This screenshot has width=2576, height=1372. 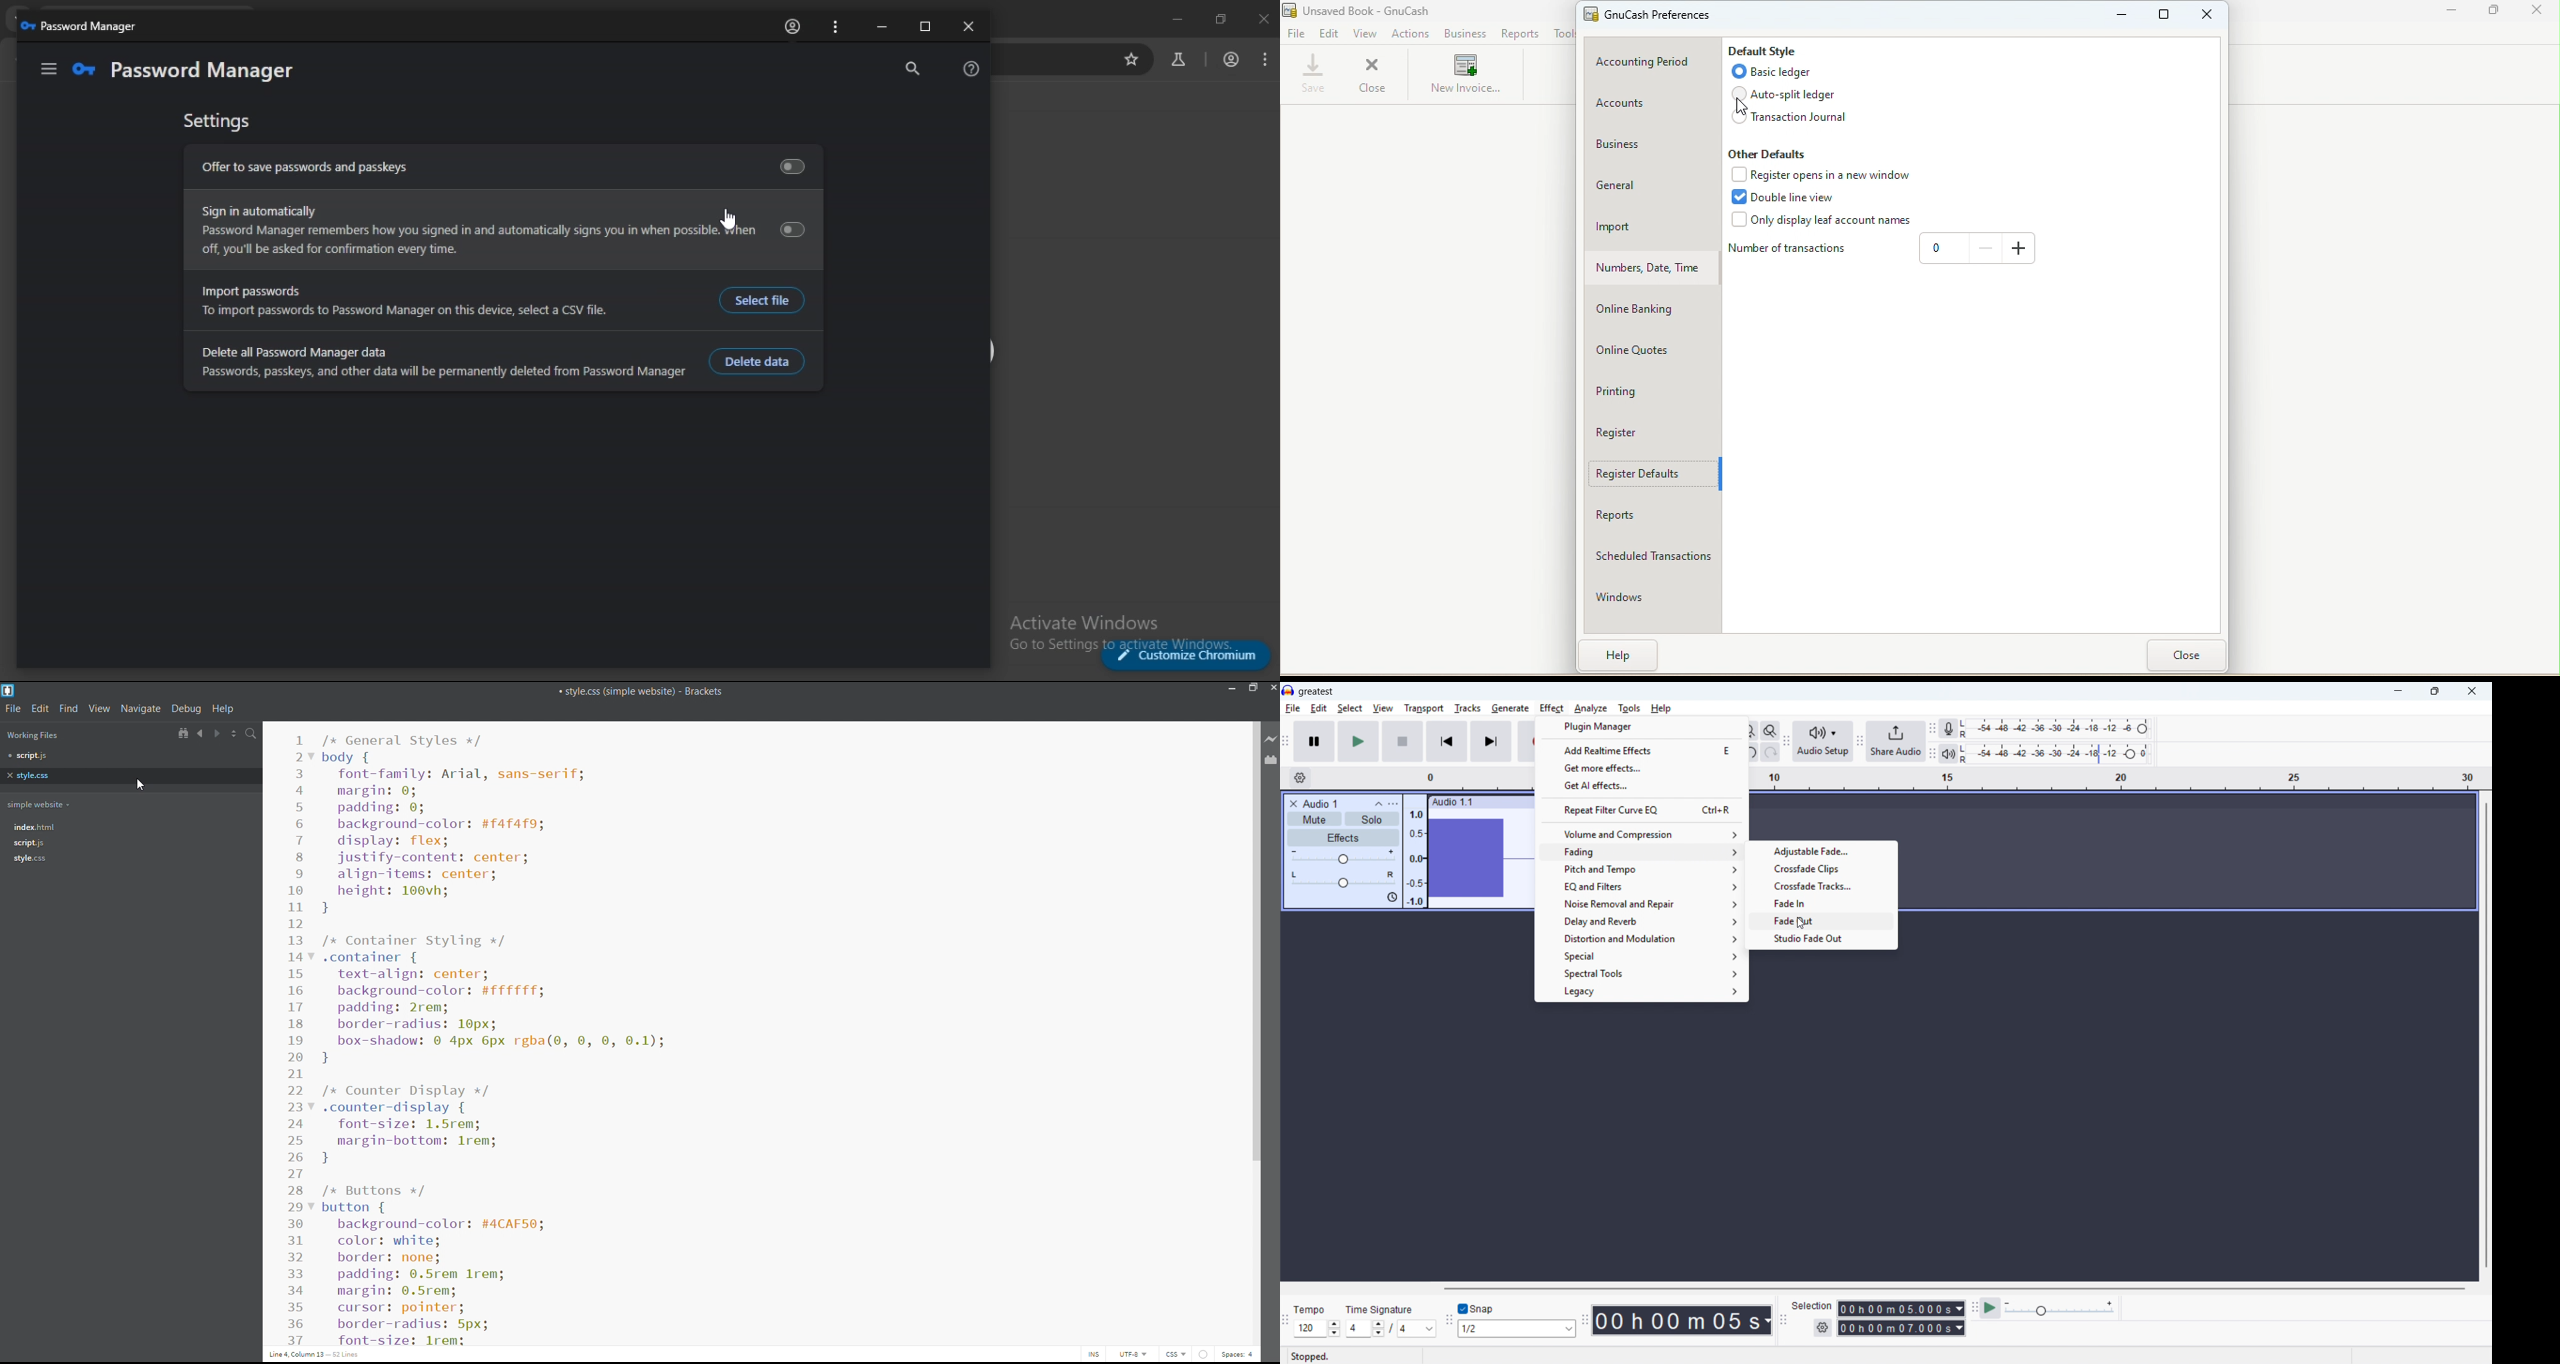 I want to click on Windows, so click(x=1652, y=601).